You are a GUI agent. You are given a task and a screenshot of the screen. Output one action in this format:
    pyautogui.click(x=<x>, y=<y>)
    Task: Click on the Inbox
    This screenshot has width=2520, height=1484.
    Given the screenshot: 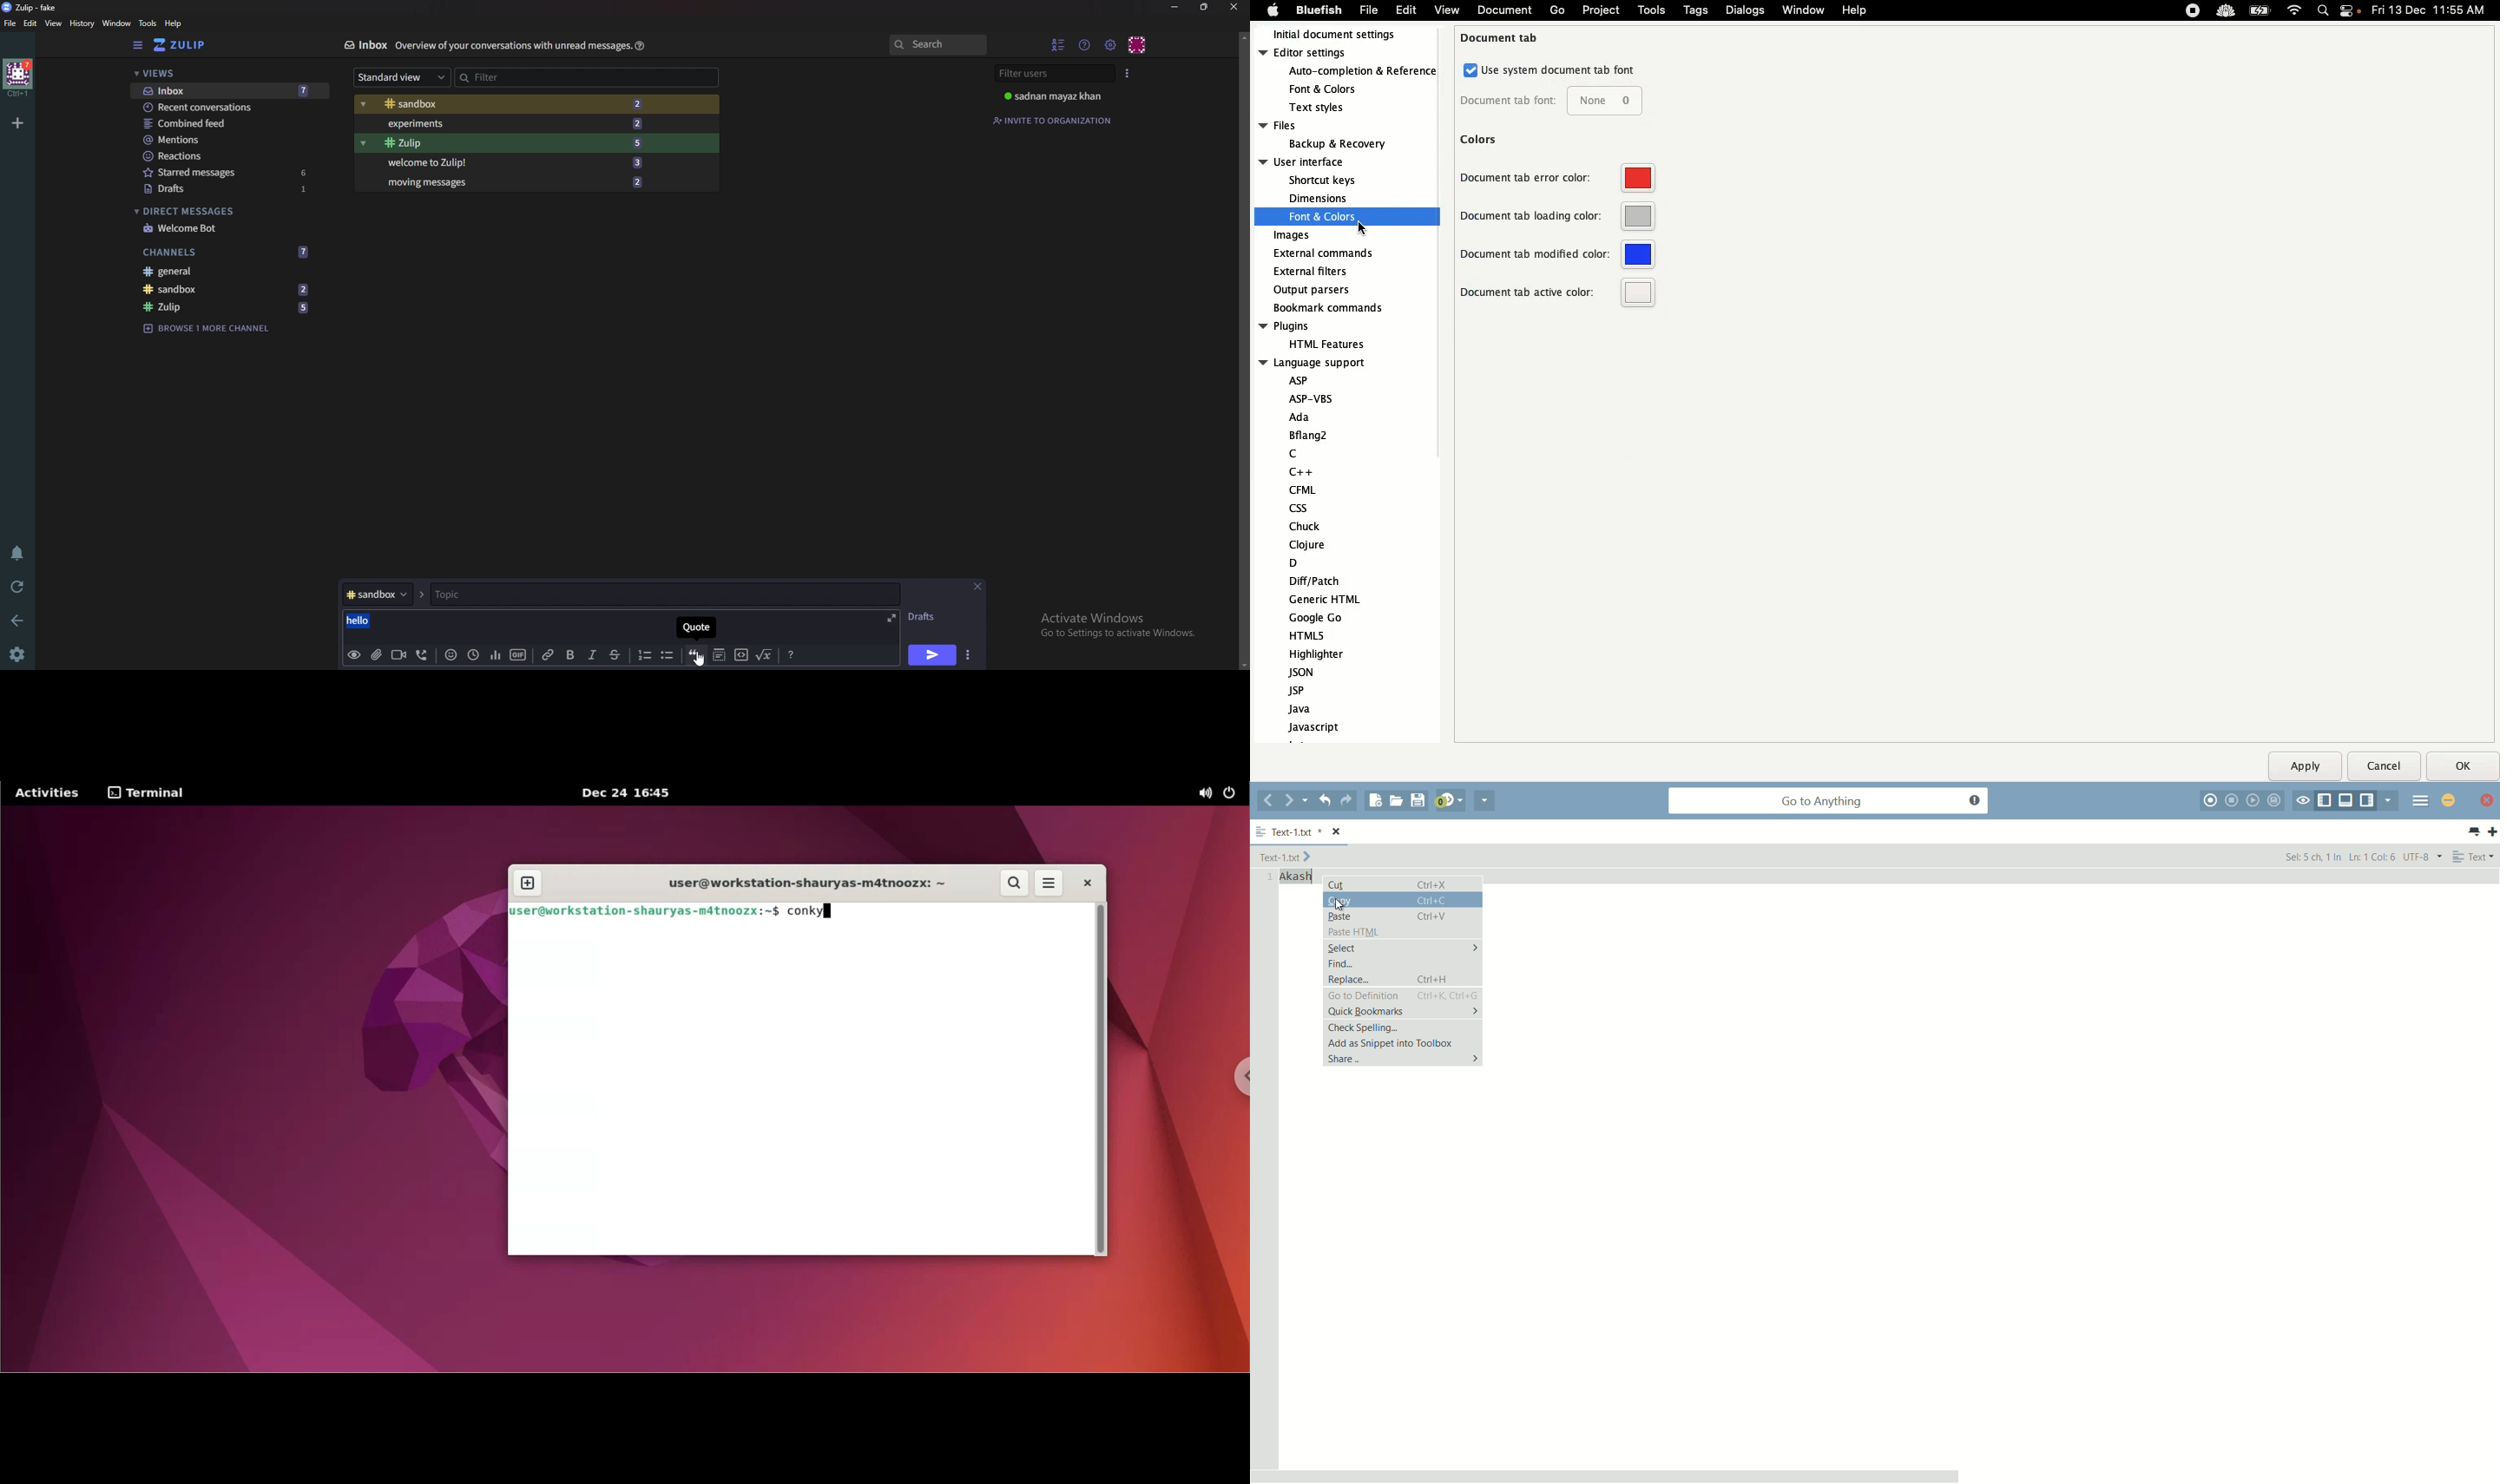 What is the action you would take?
    pyautogui.click(x=191, y=90)
    